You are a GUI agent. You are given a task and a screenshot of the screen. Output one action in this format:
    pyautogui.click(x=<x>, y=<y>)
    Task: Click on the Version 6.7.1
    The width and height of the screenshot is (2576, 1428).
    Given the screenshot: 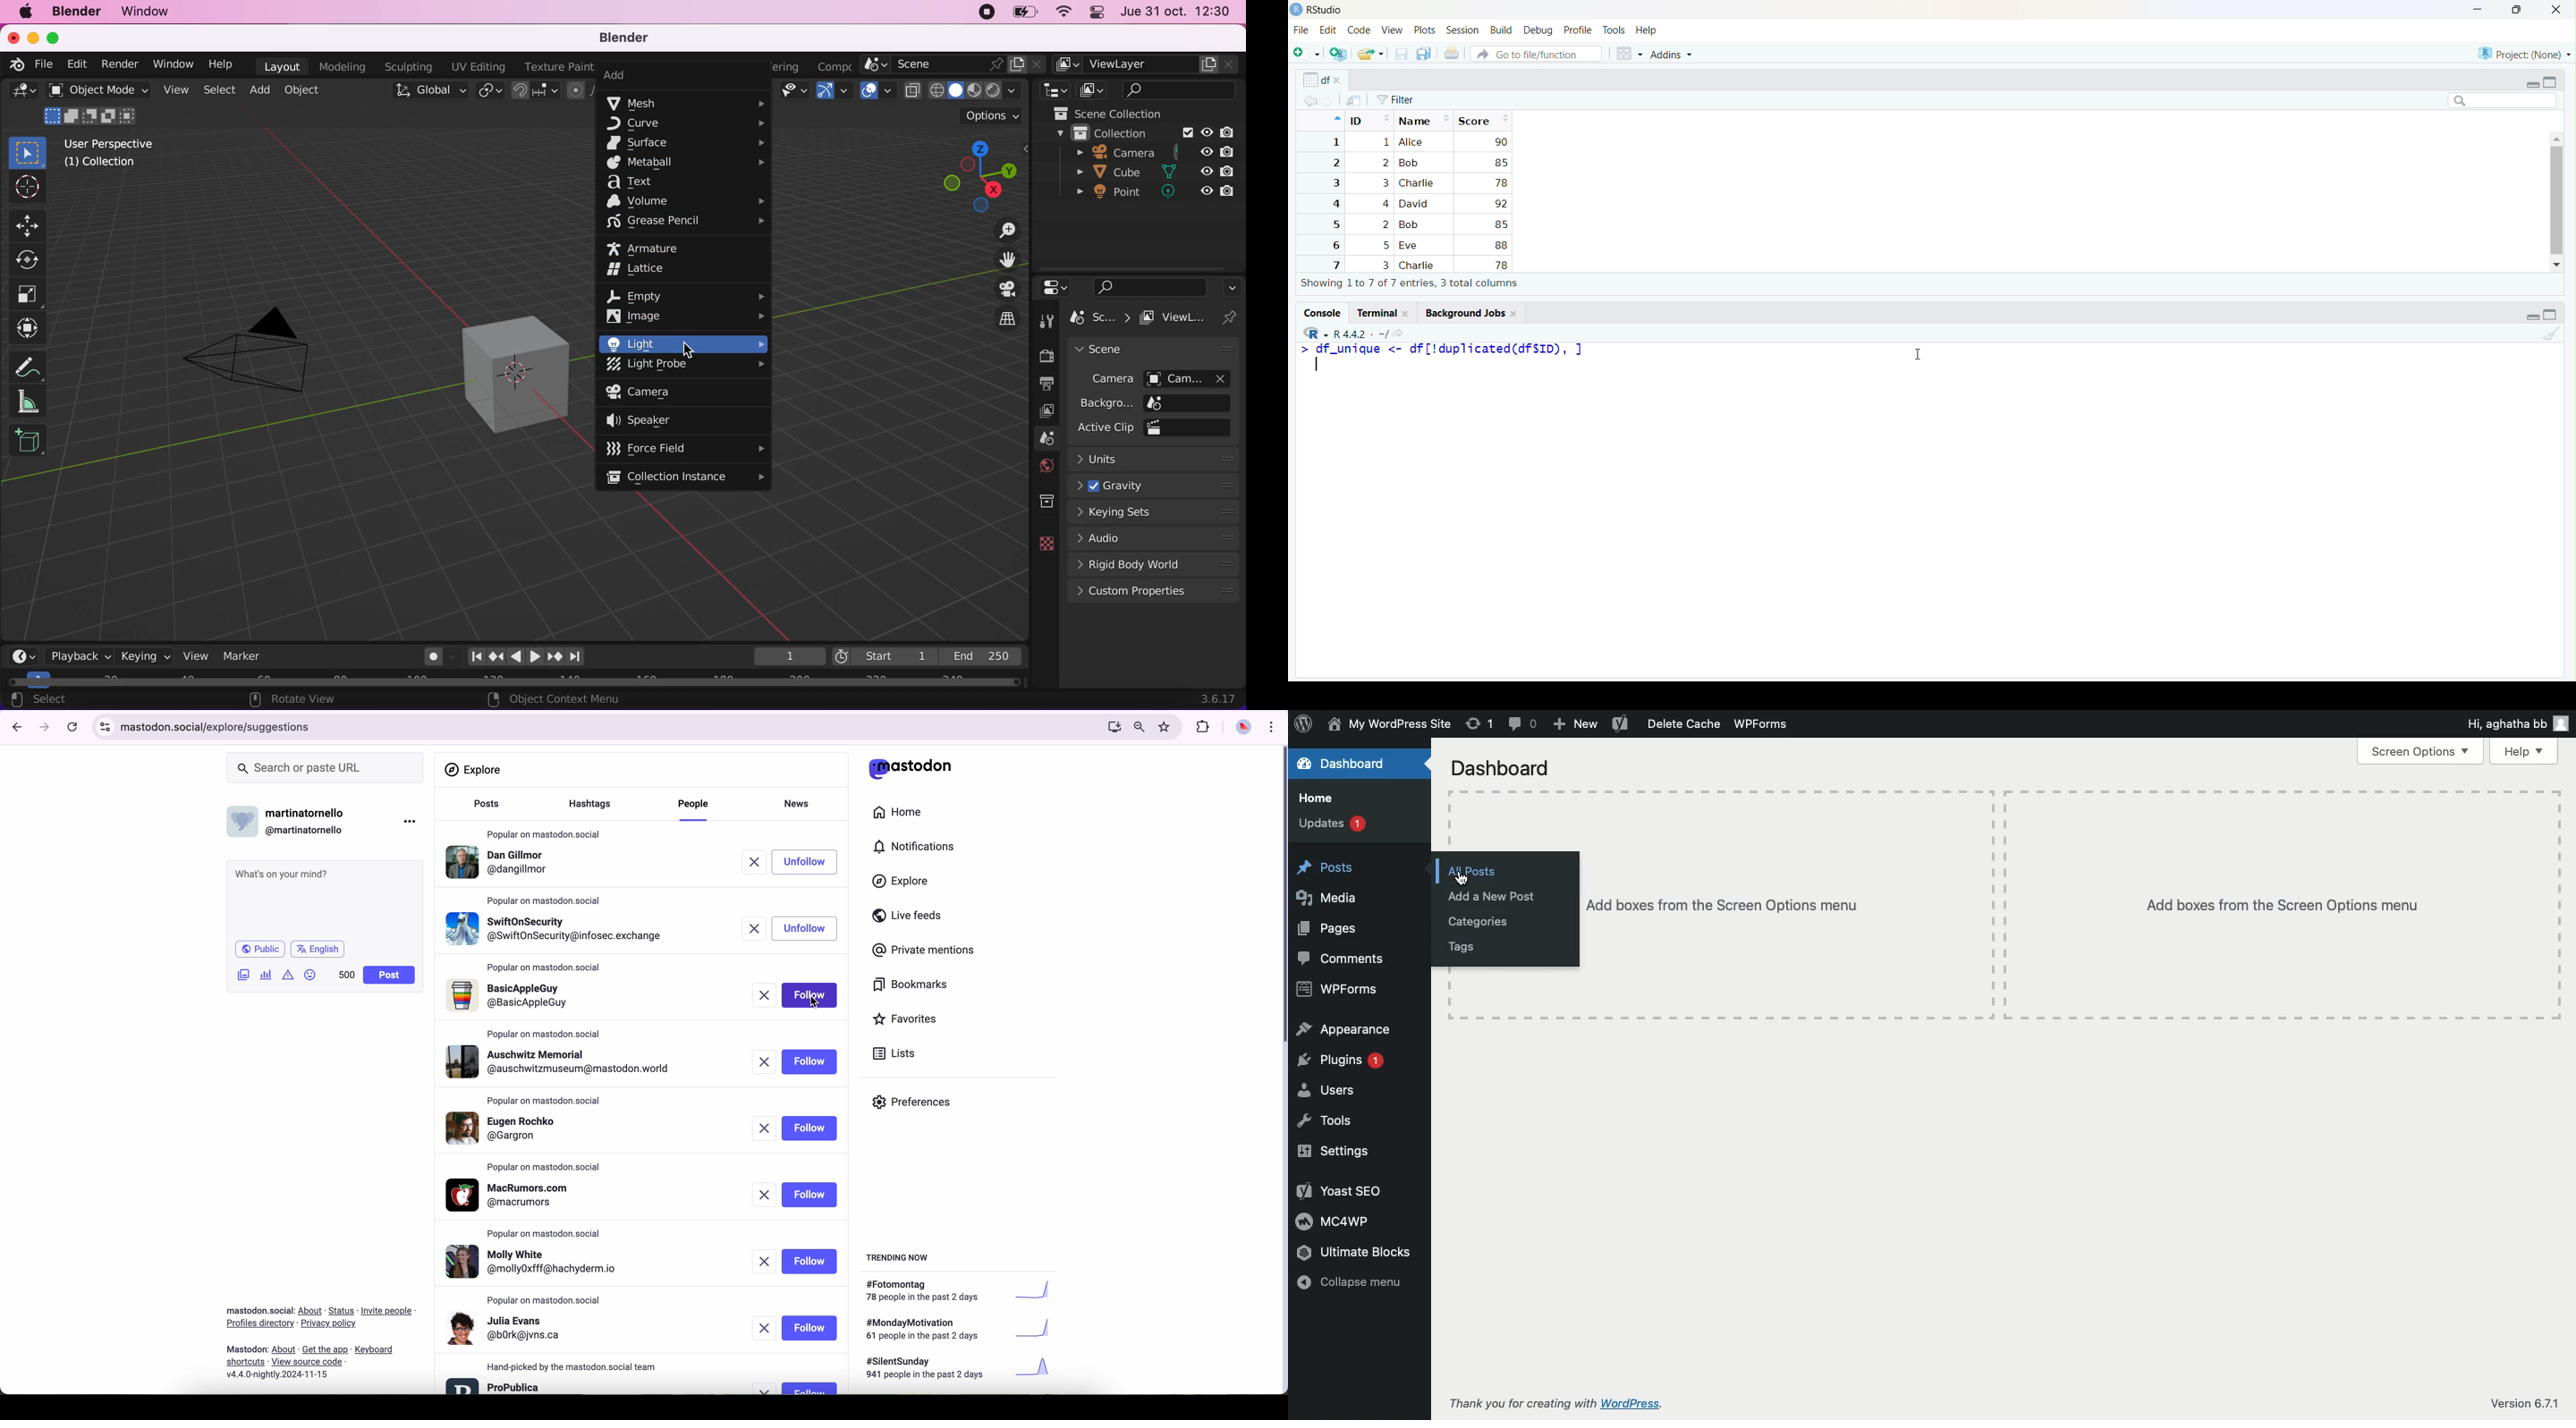 What is the action you would take?
    pyautogui.click(x=2524, y=1400)
    